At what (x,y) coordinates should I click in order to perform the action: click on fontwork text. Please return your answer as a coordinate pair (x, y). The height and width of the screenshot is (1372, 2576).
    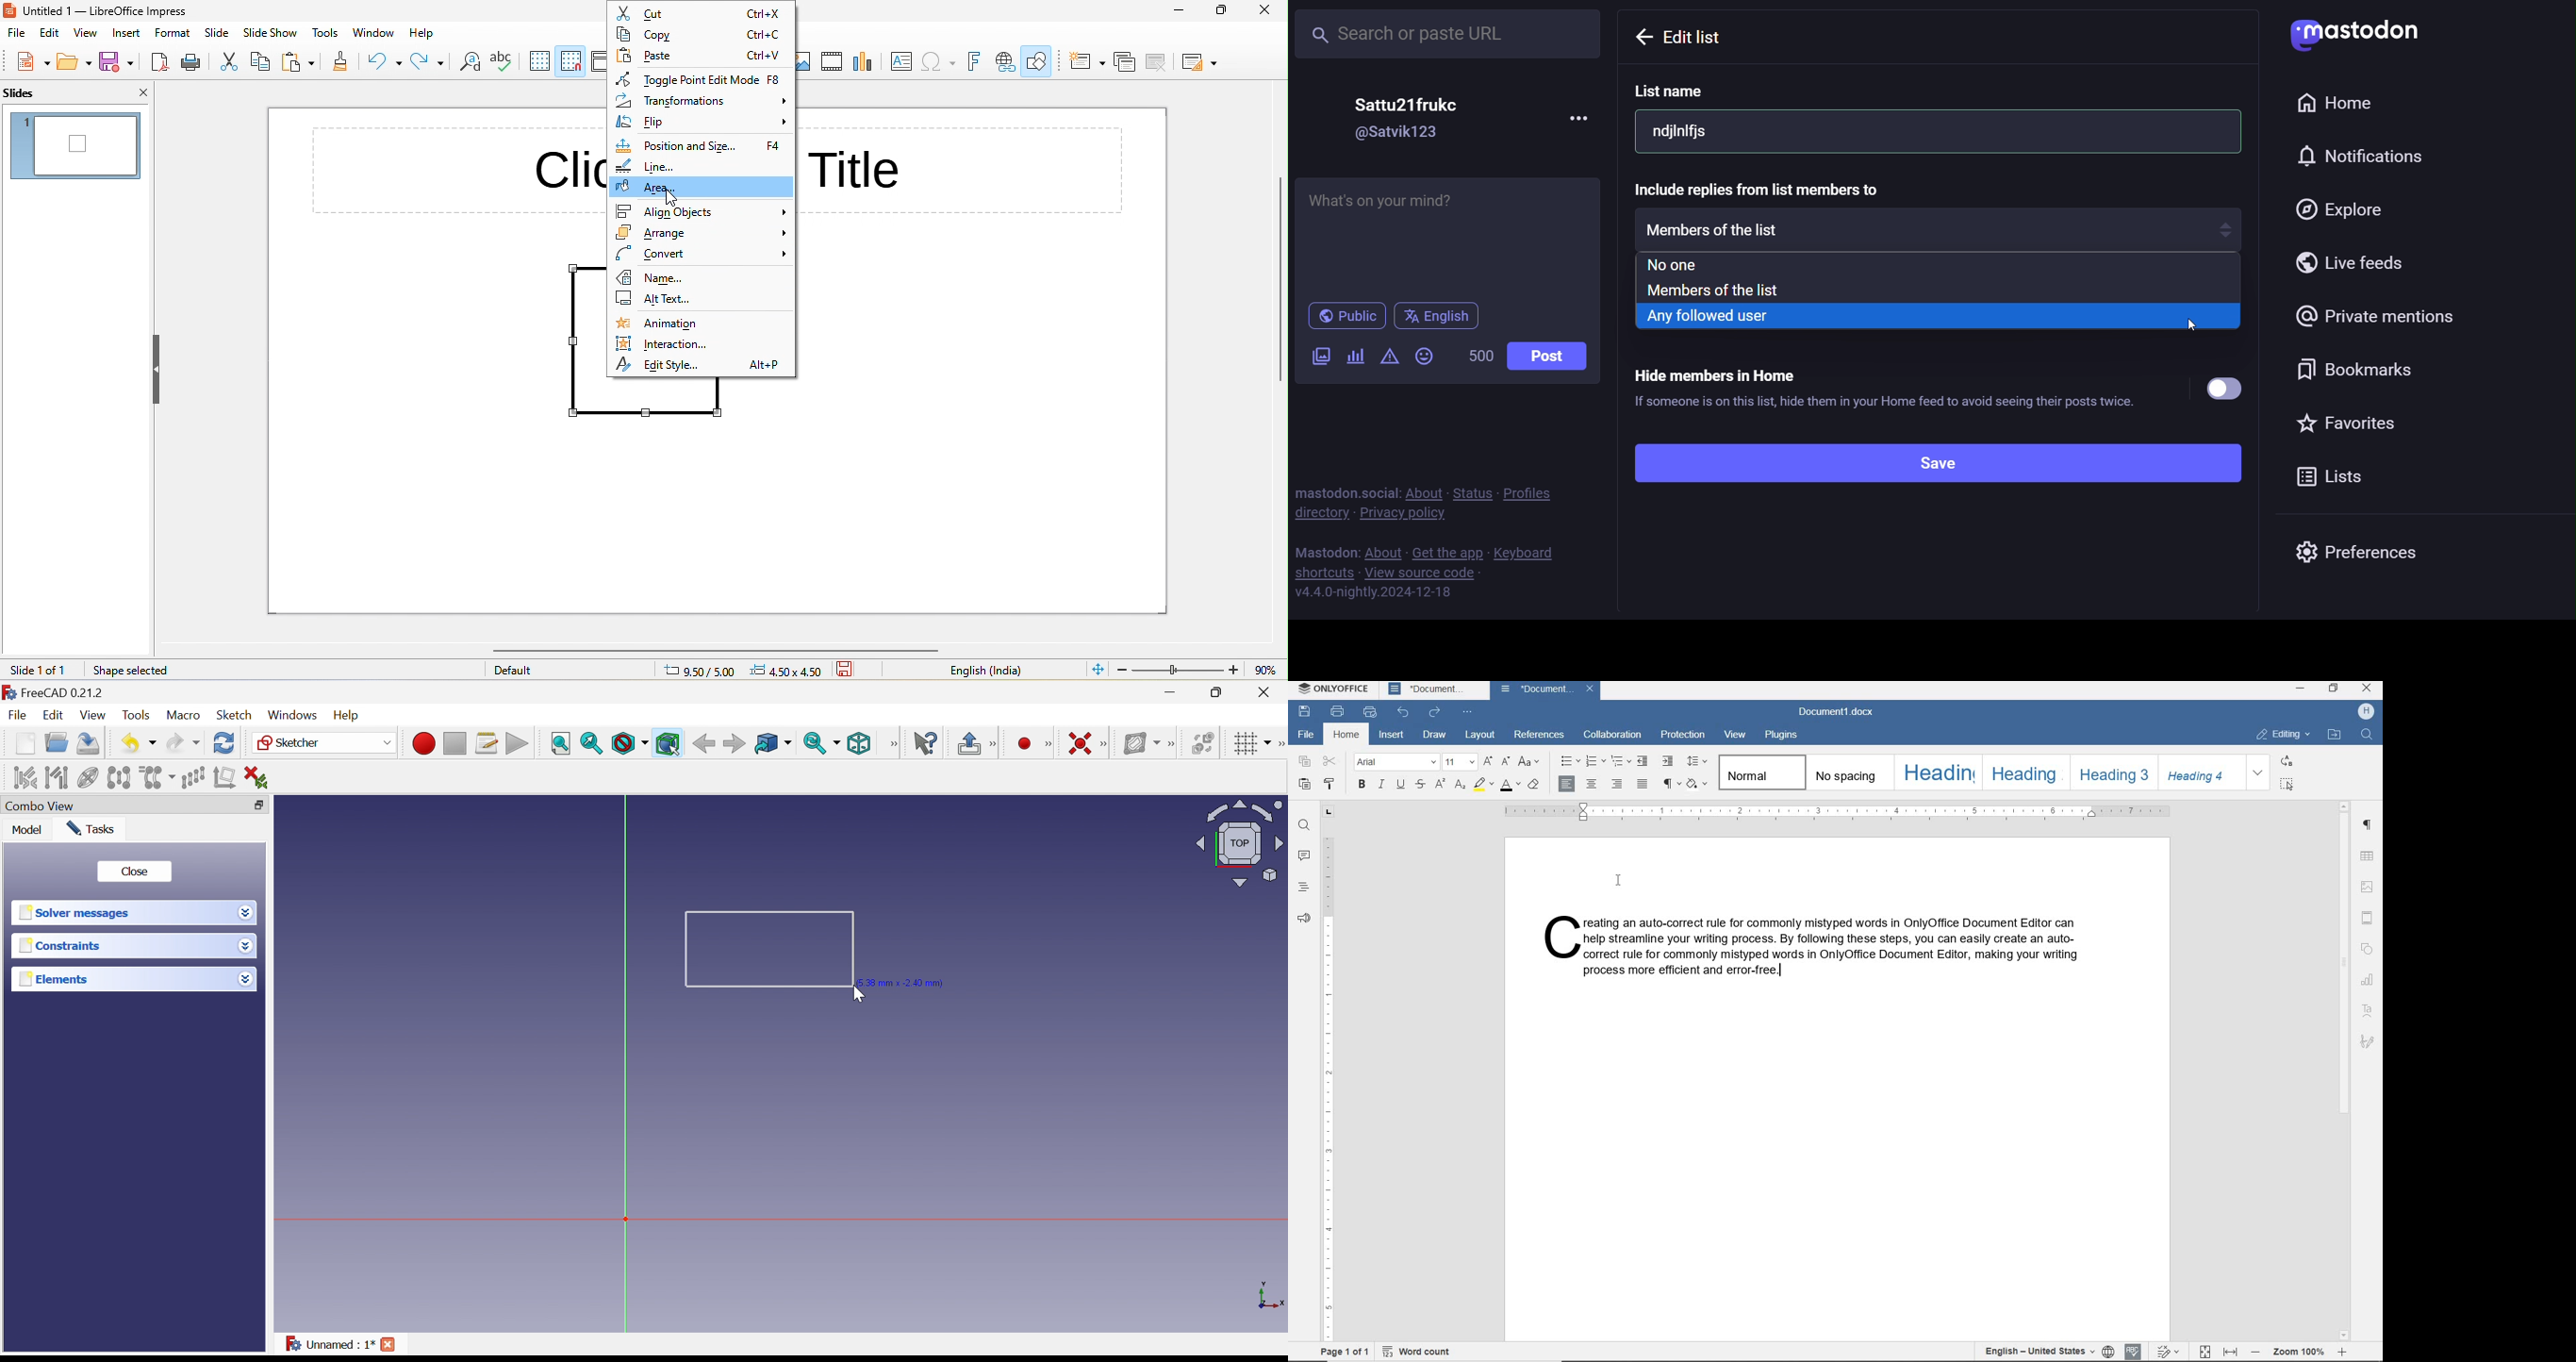
    Looking at the image, I should click on (972, 61).